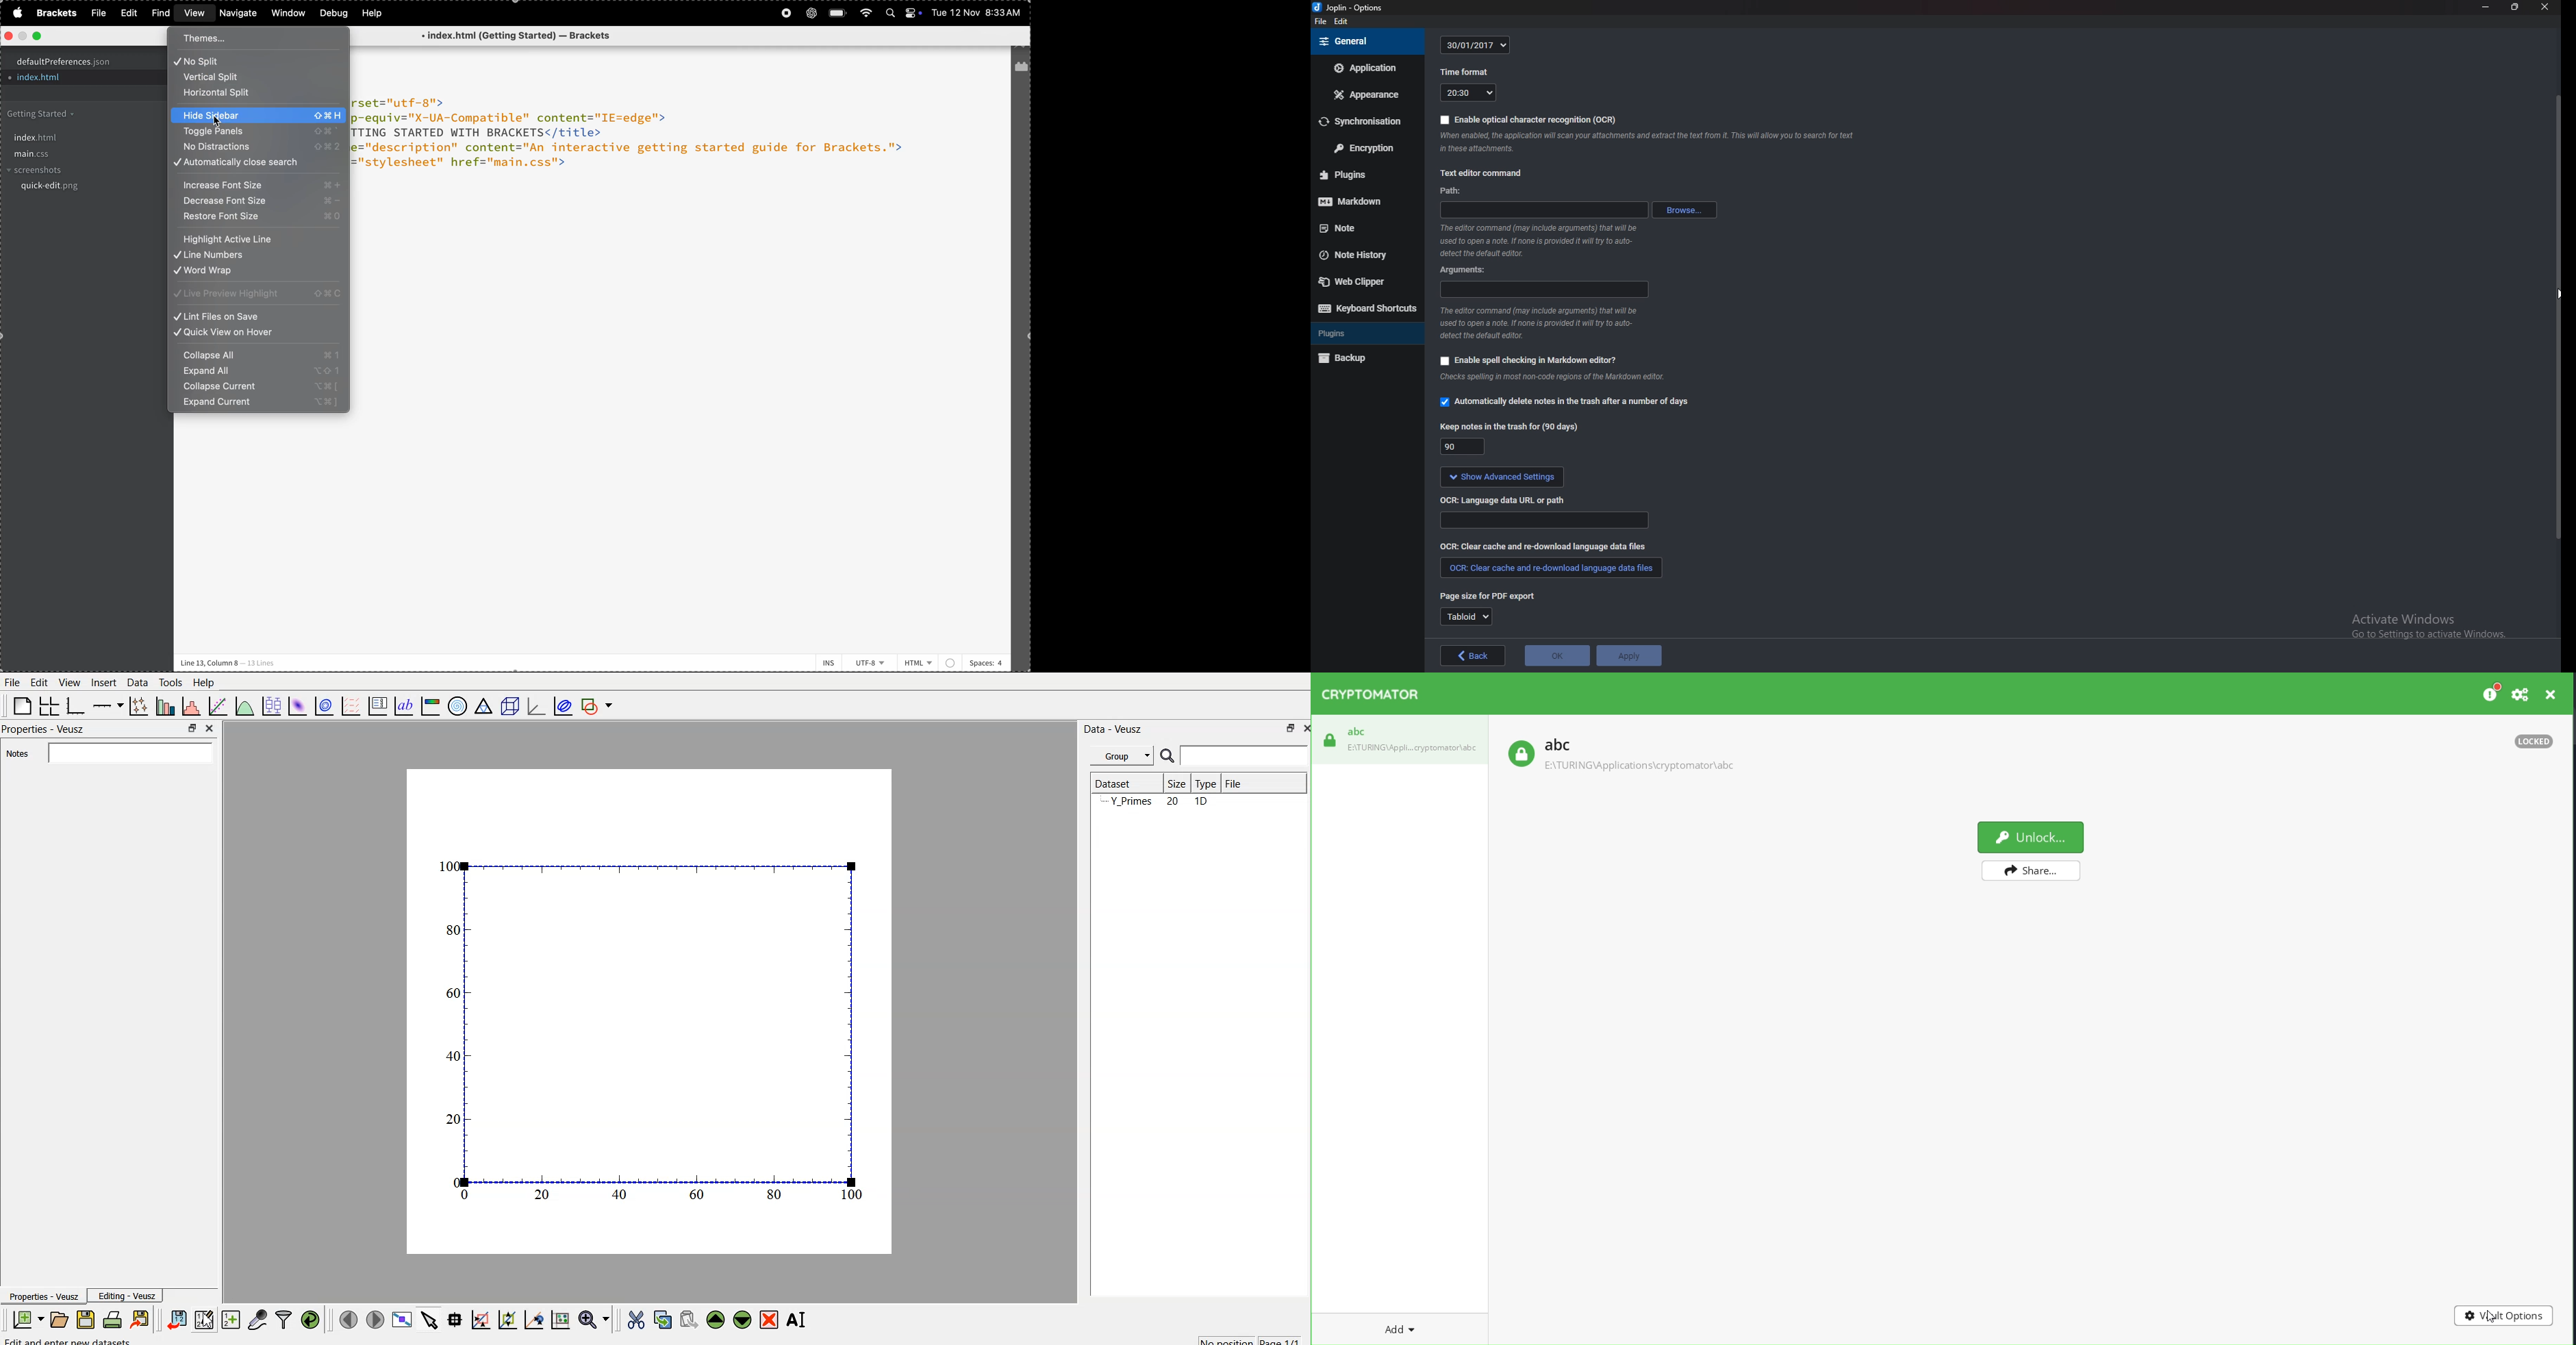 This screenshot has width=2576, height=1372. Describe the element at coordinates (689, 1319) in the screenshot. I see `paste the widget from the clipboard` at that location.